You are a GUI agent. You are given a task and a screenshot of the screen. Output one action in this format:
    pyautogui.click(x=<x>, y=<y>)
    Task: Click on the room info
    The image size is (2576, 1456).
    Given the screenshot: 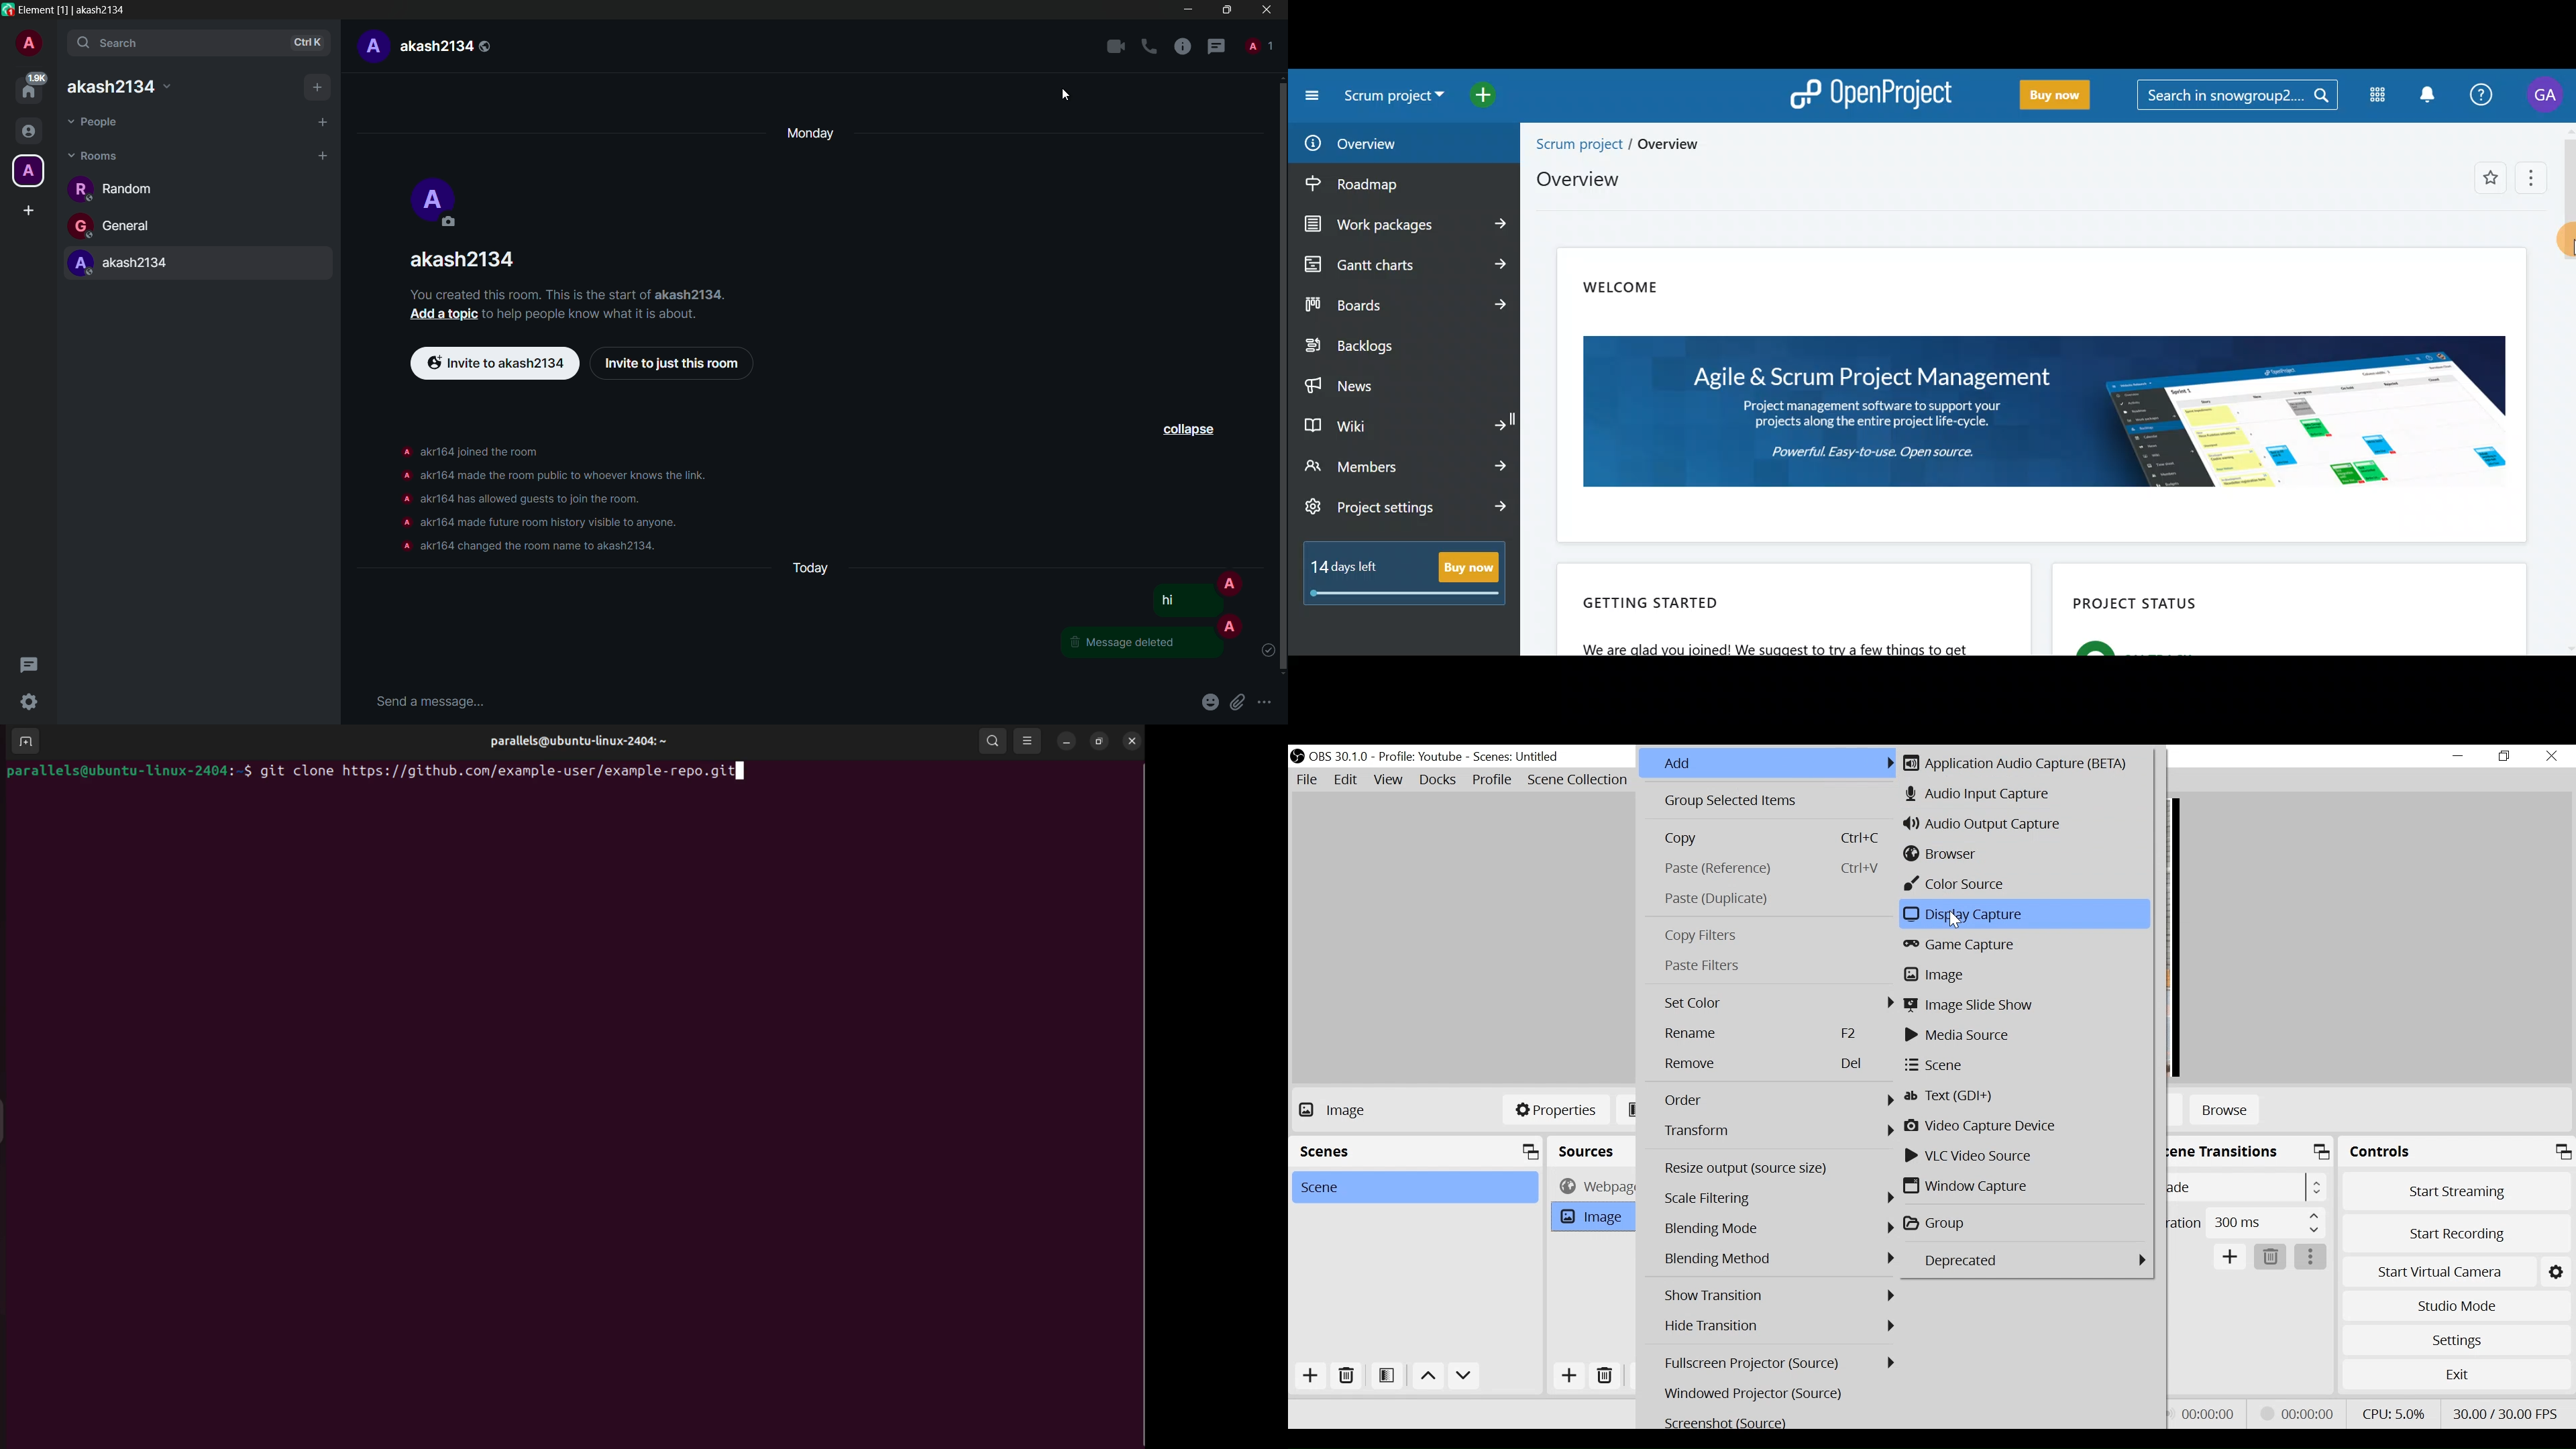 What is the action you would take?
    pyautogui.click(x=1183, y=48)
    